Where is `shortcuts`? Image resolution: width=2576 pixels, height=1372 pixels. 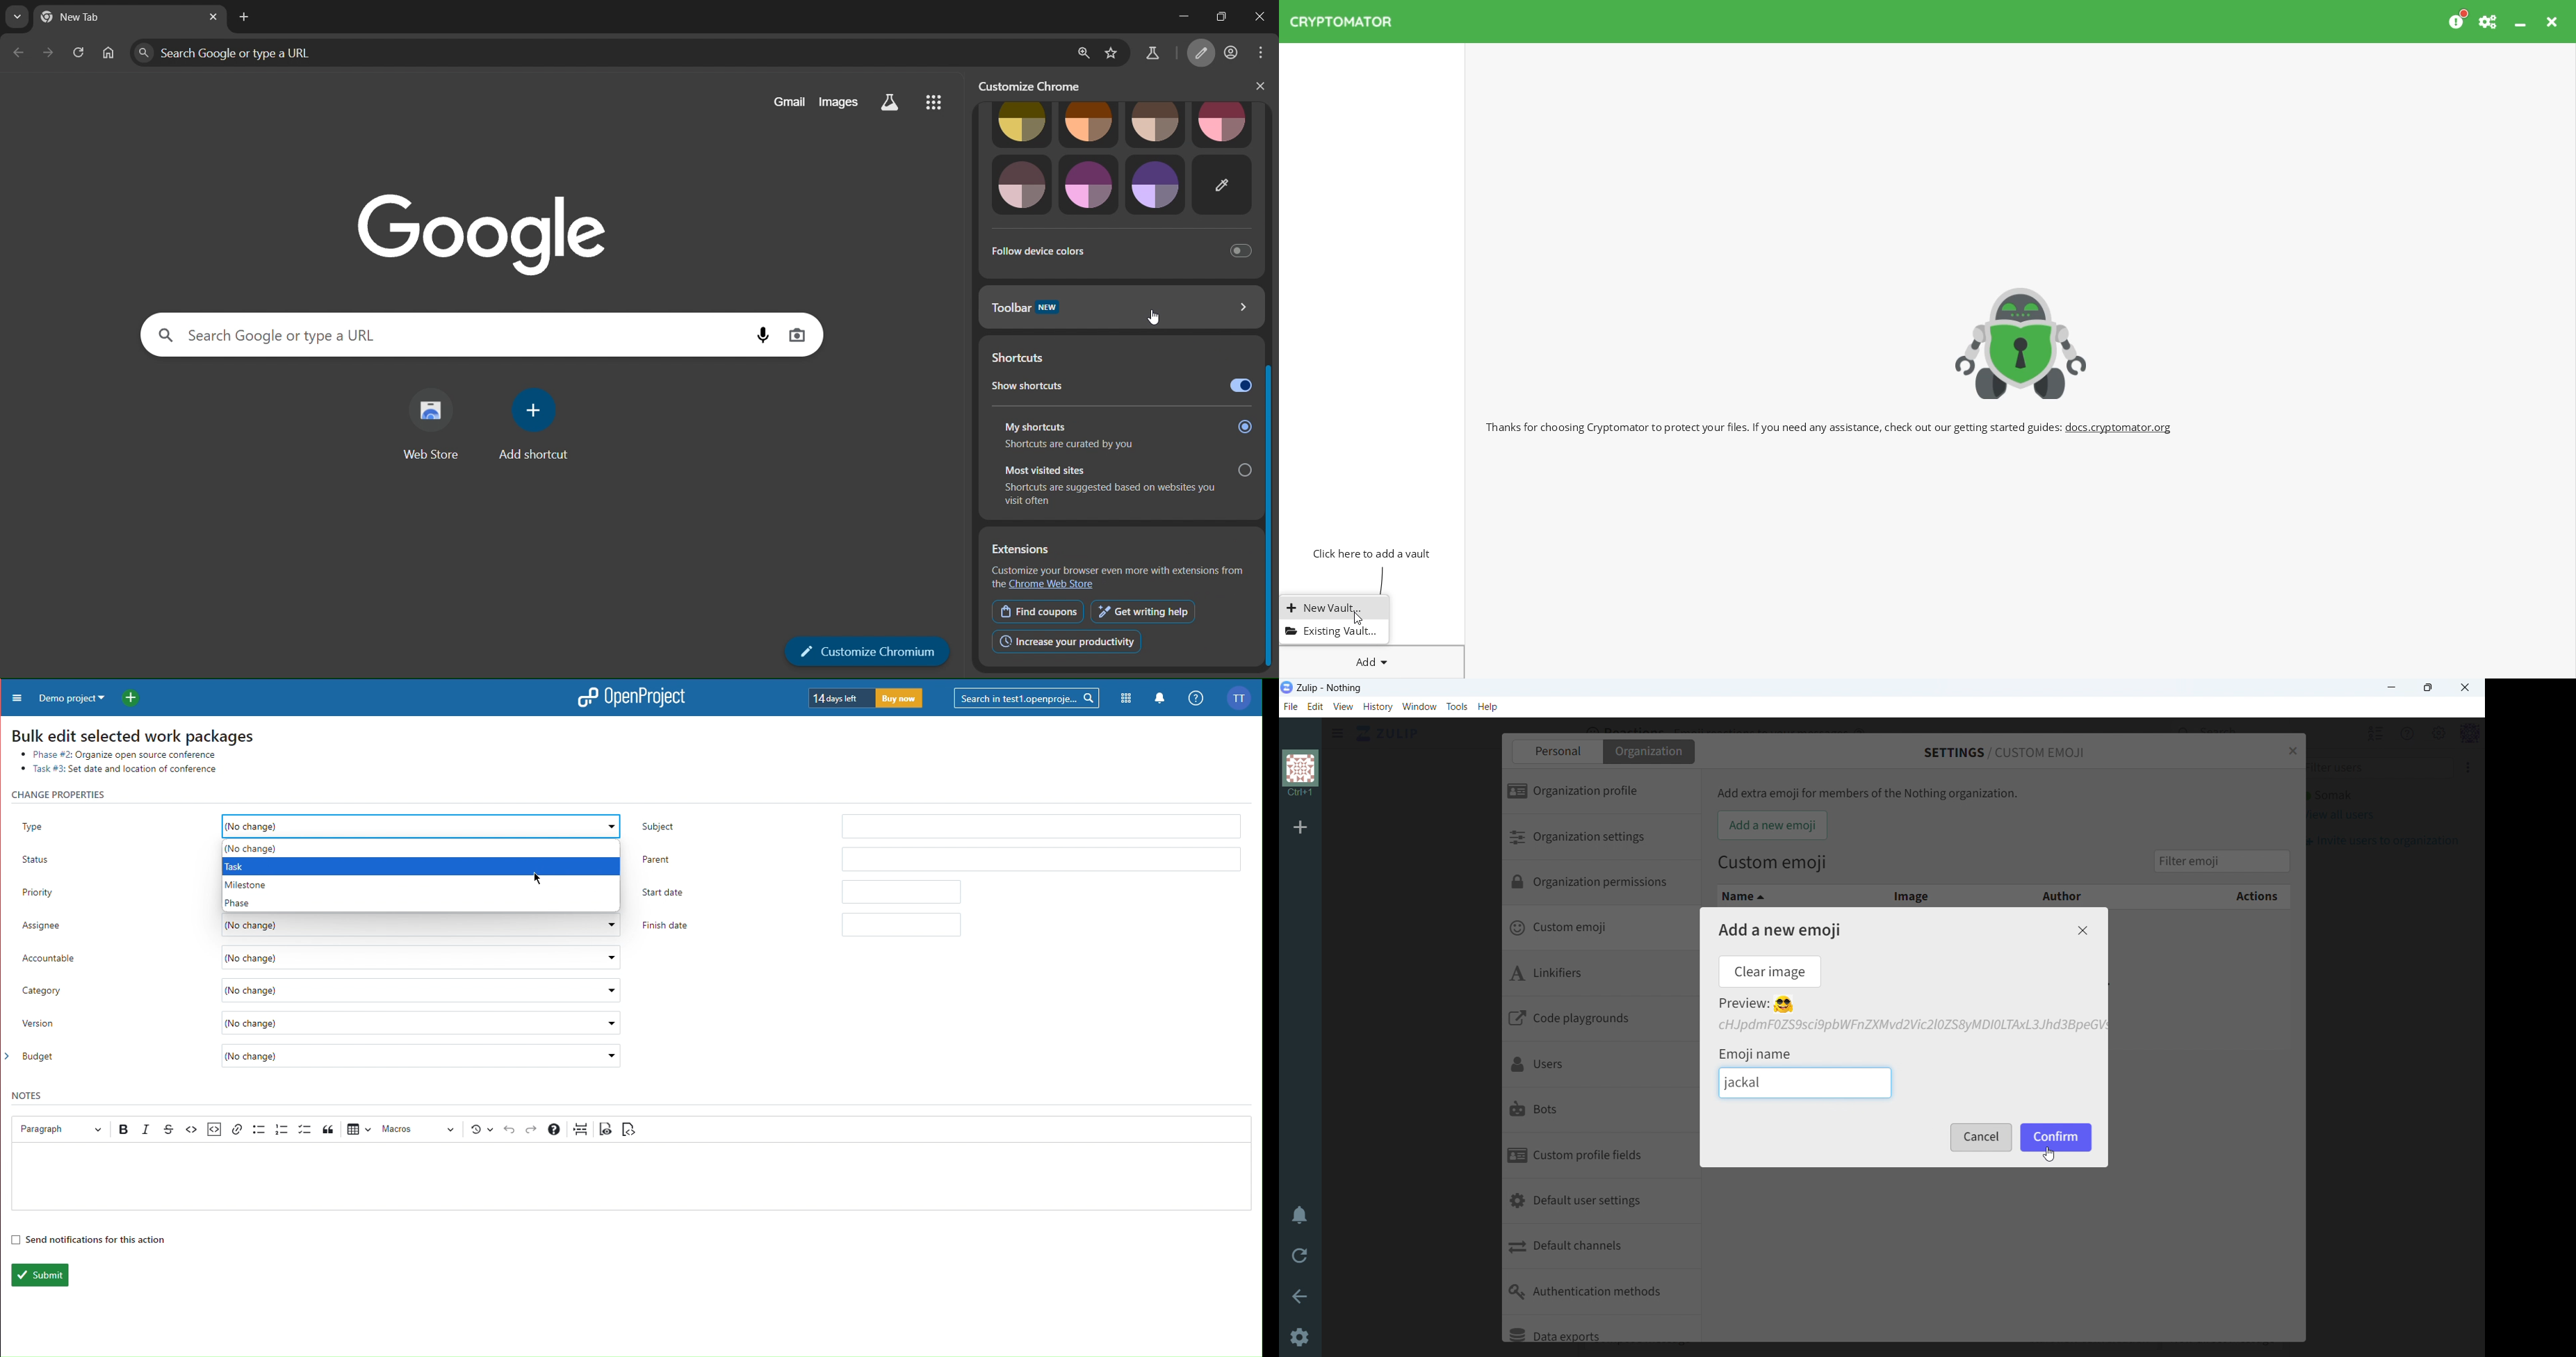 shortcuts is located at coordinates (1032, 358).